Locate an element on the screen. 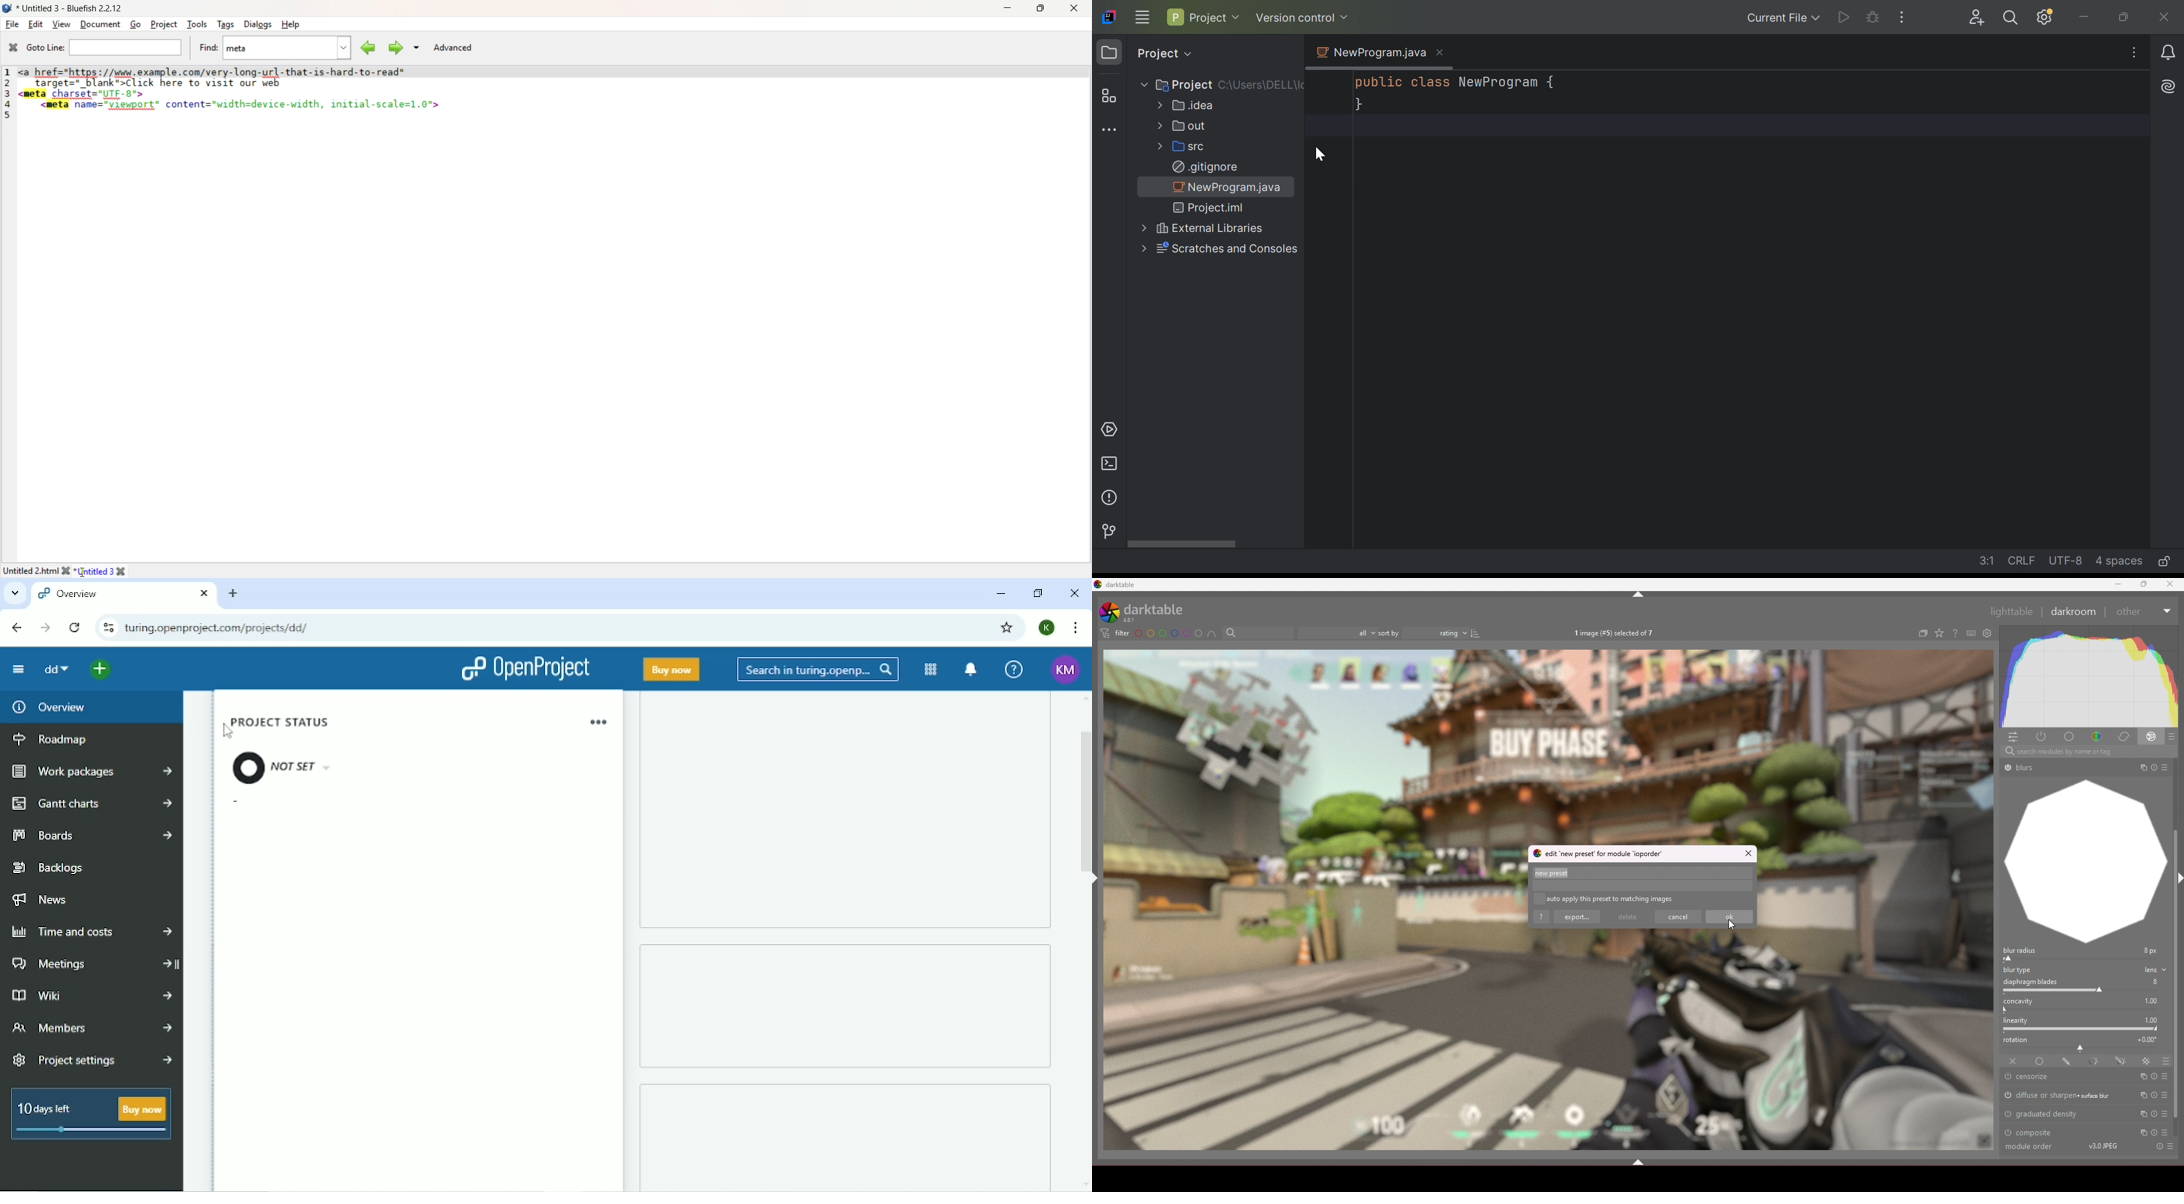 This screenshot has width=2184, height=1204. Maximize is located at coordinates (1040, 9).